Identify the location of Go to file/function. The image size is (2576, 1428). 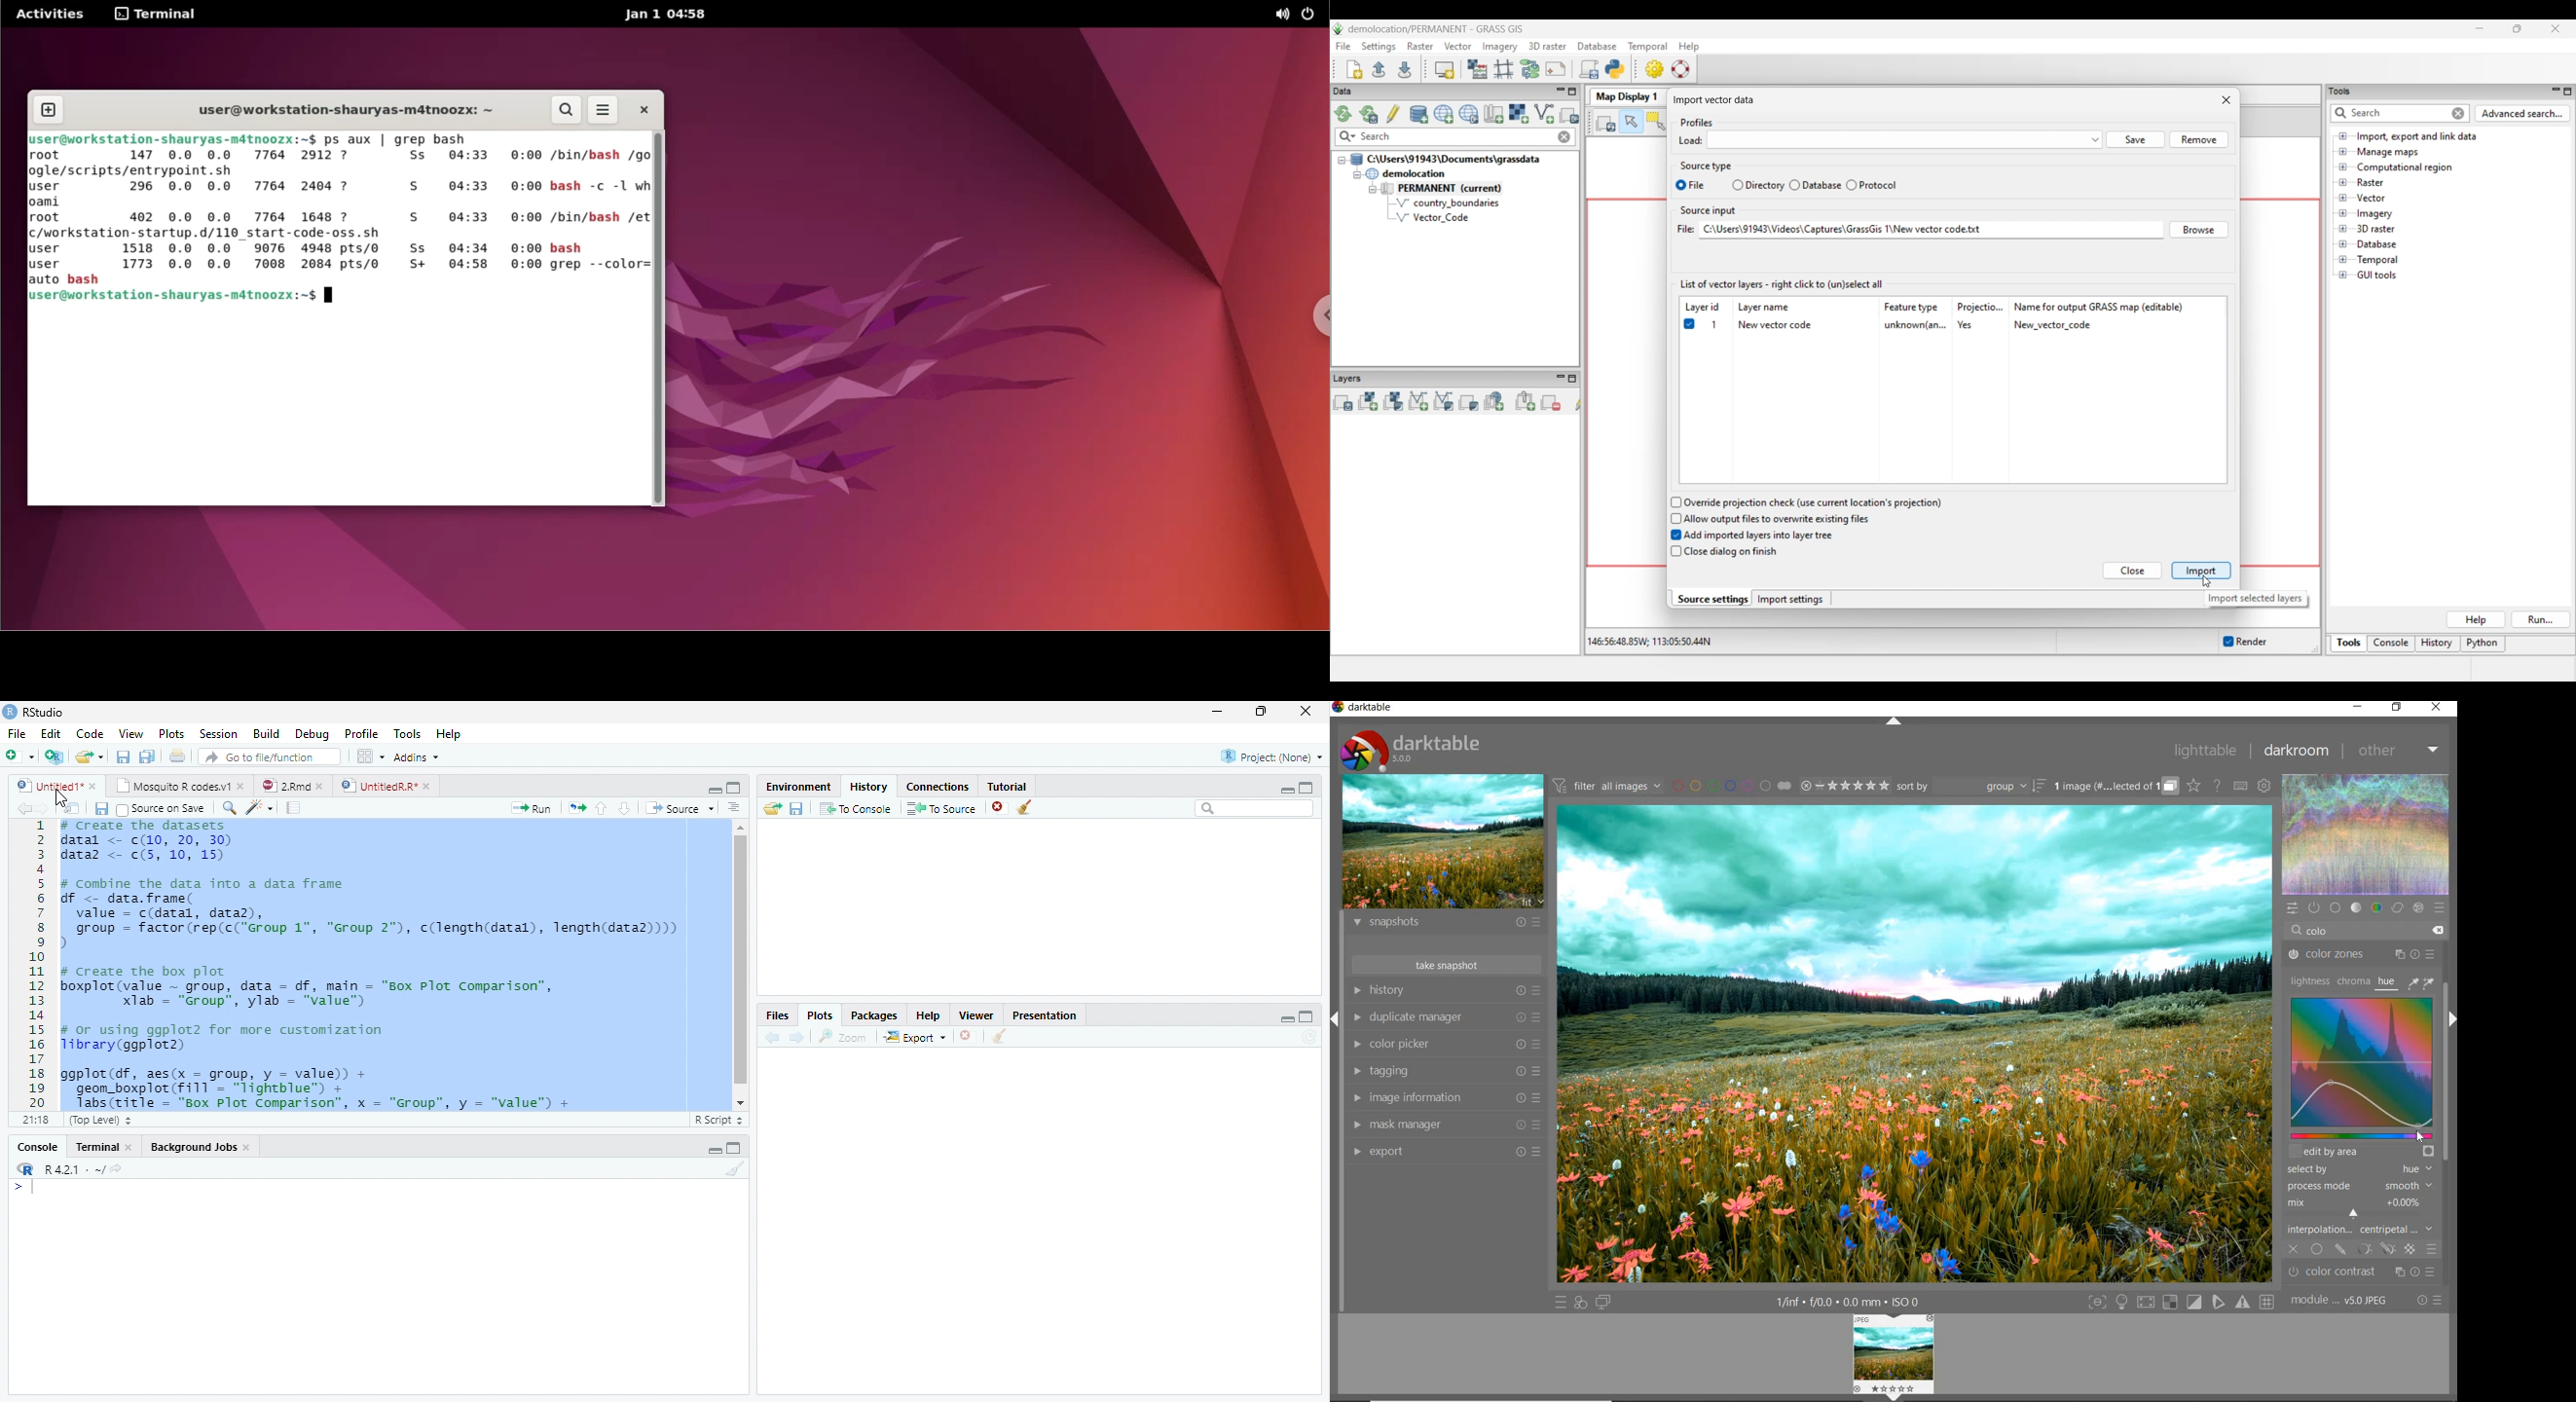
(271, 756).